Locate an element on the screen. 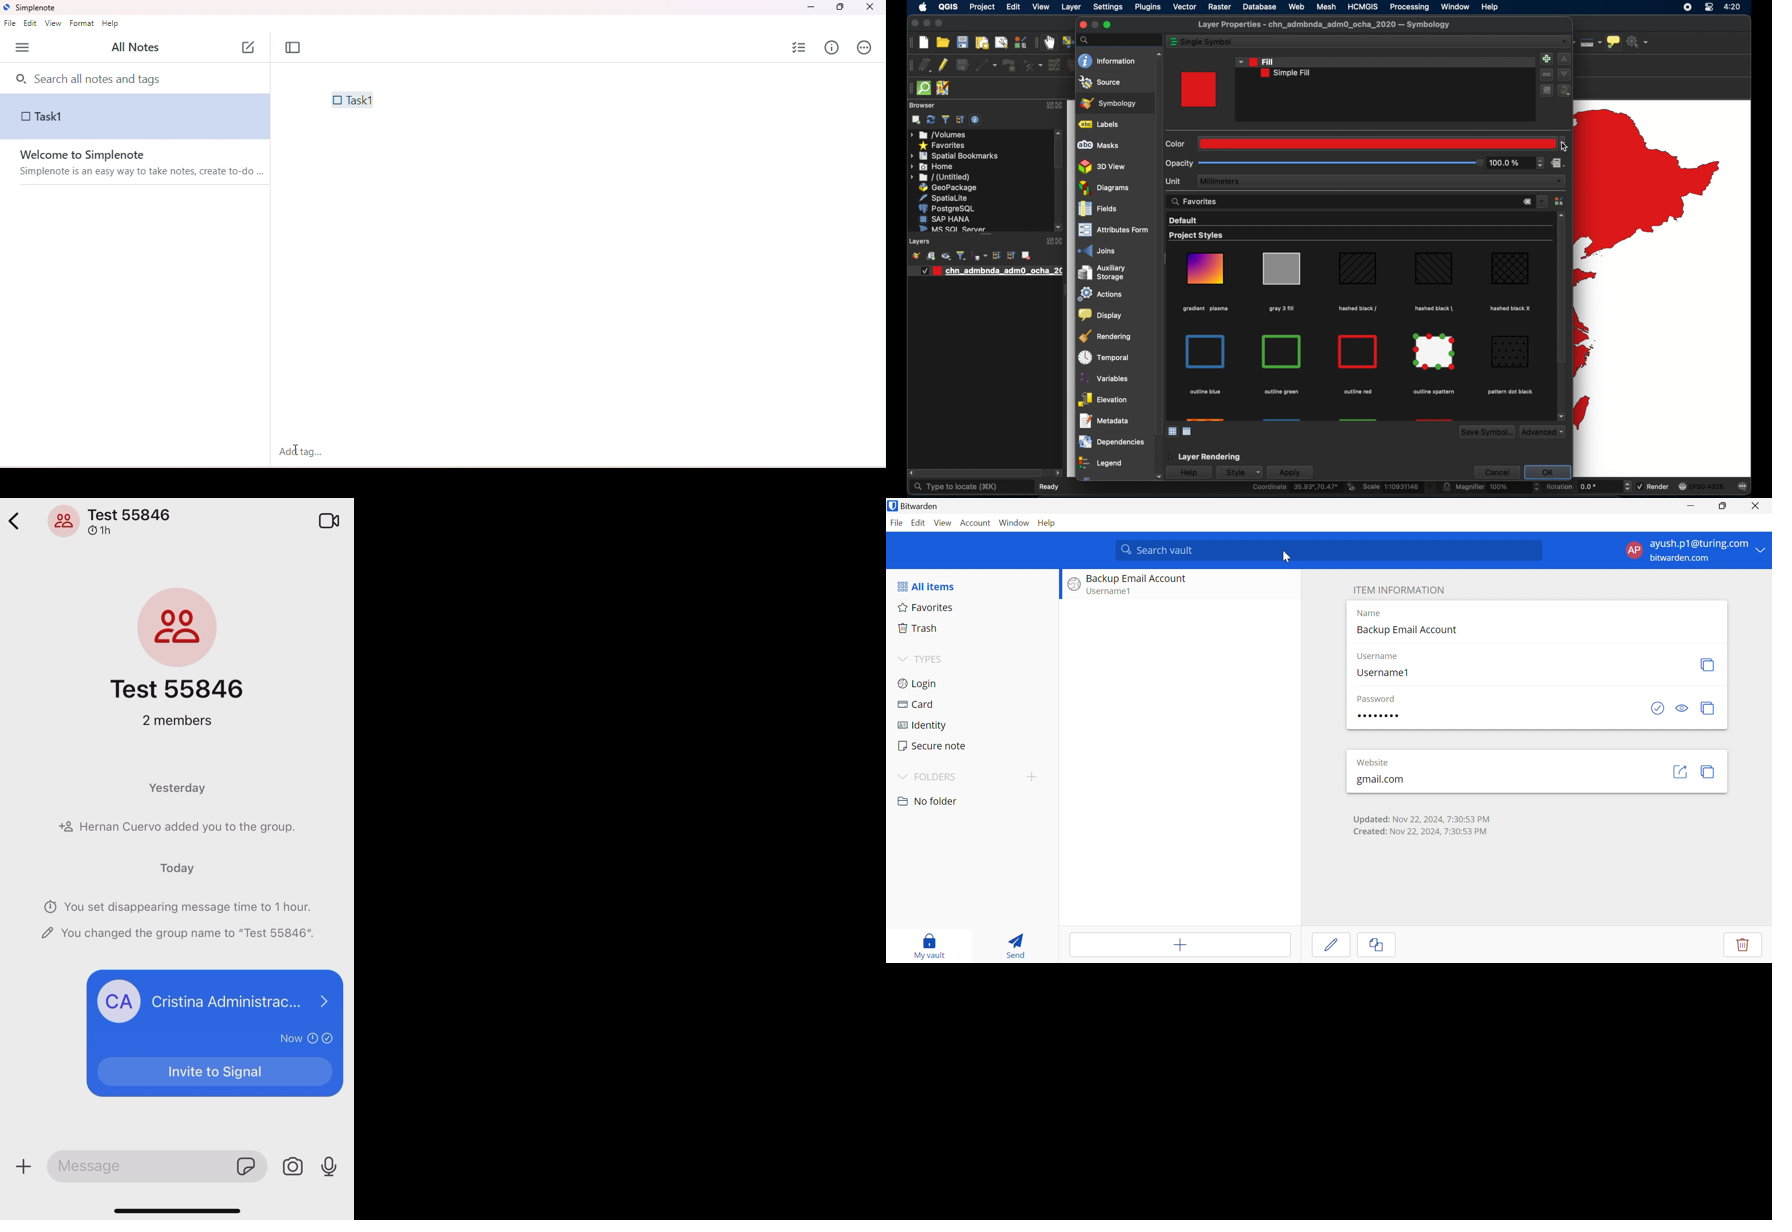  Backup Email Account is located at coordinates (1407, 630).